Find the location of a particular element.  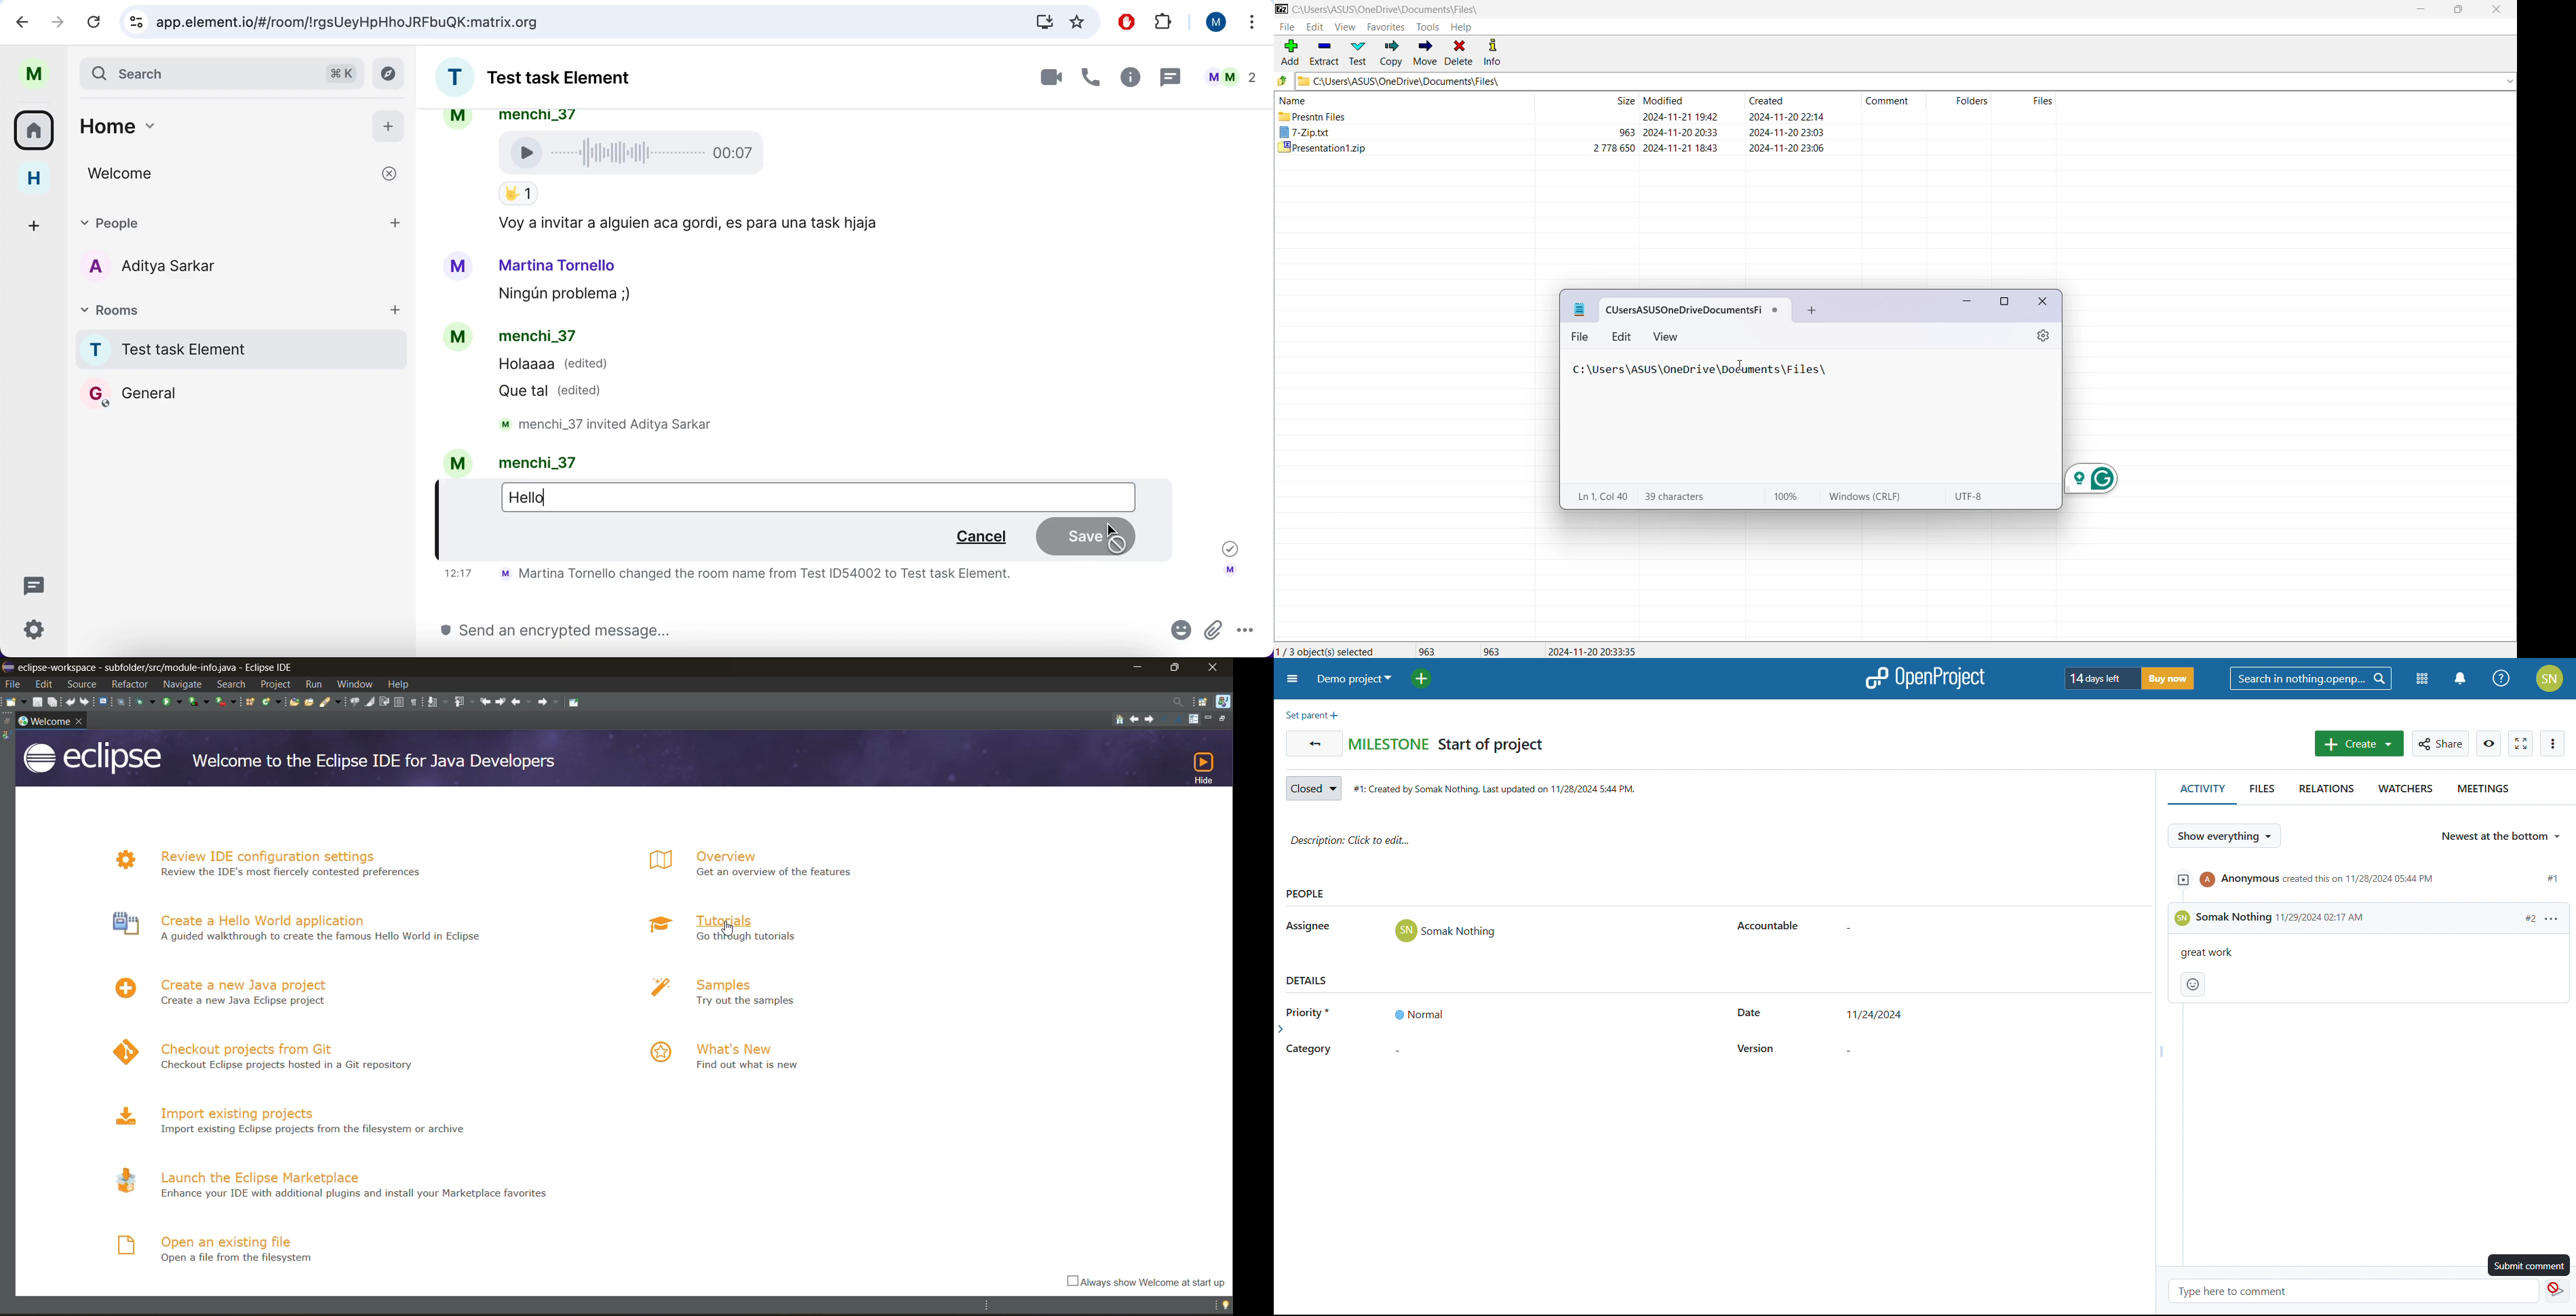

Restore Down is located at coordinates (2459, 10).